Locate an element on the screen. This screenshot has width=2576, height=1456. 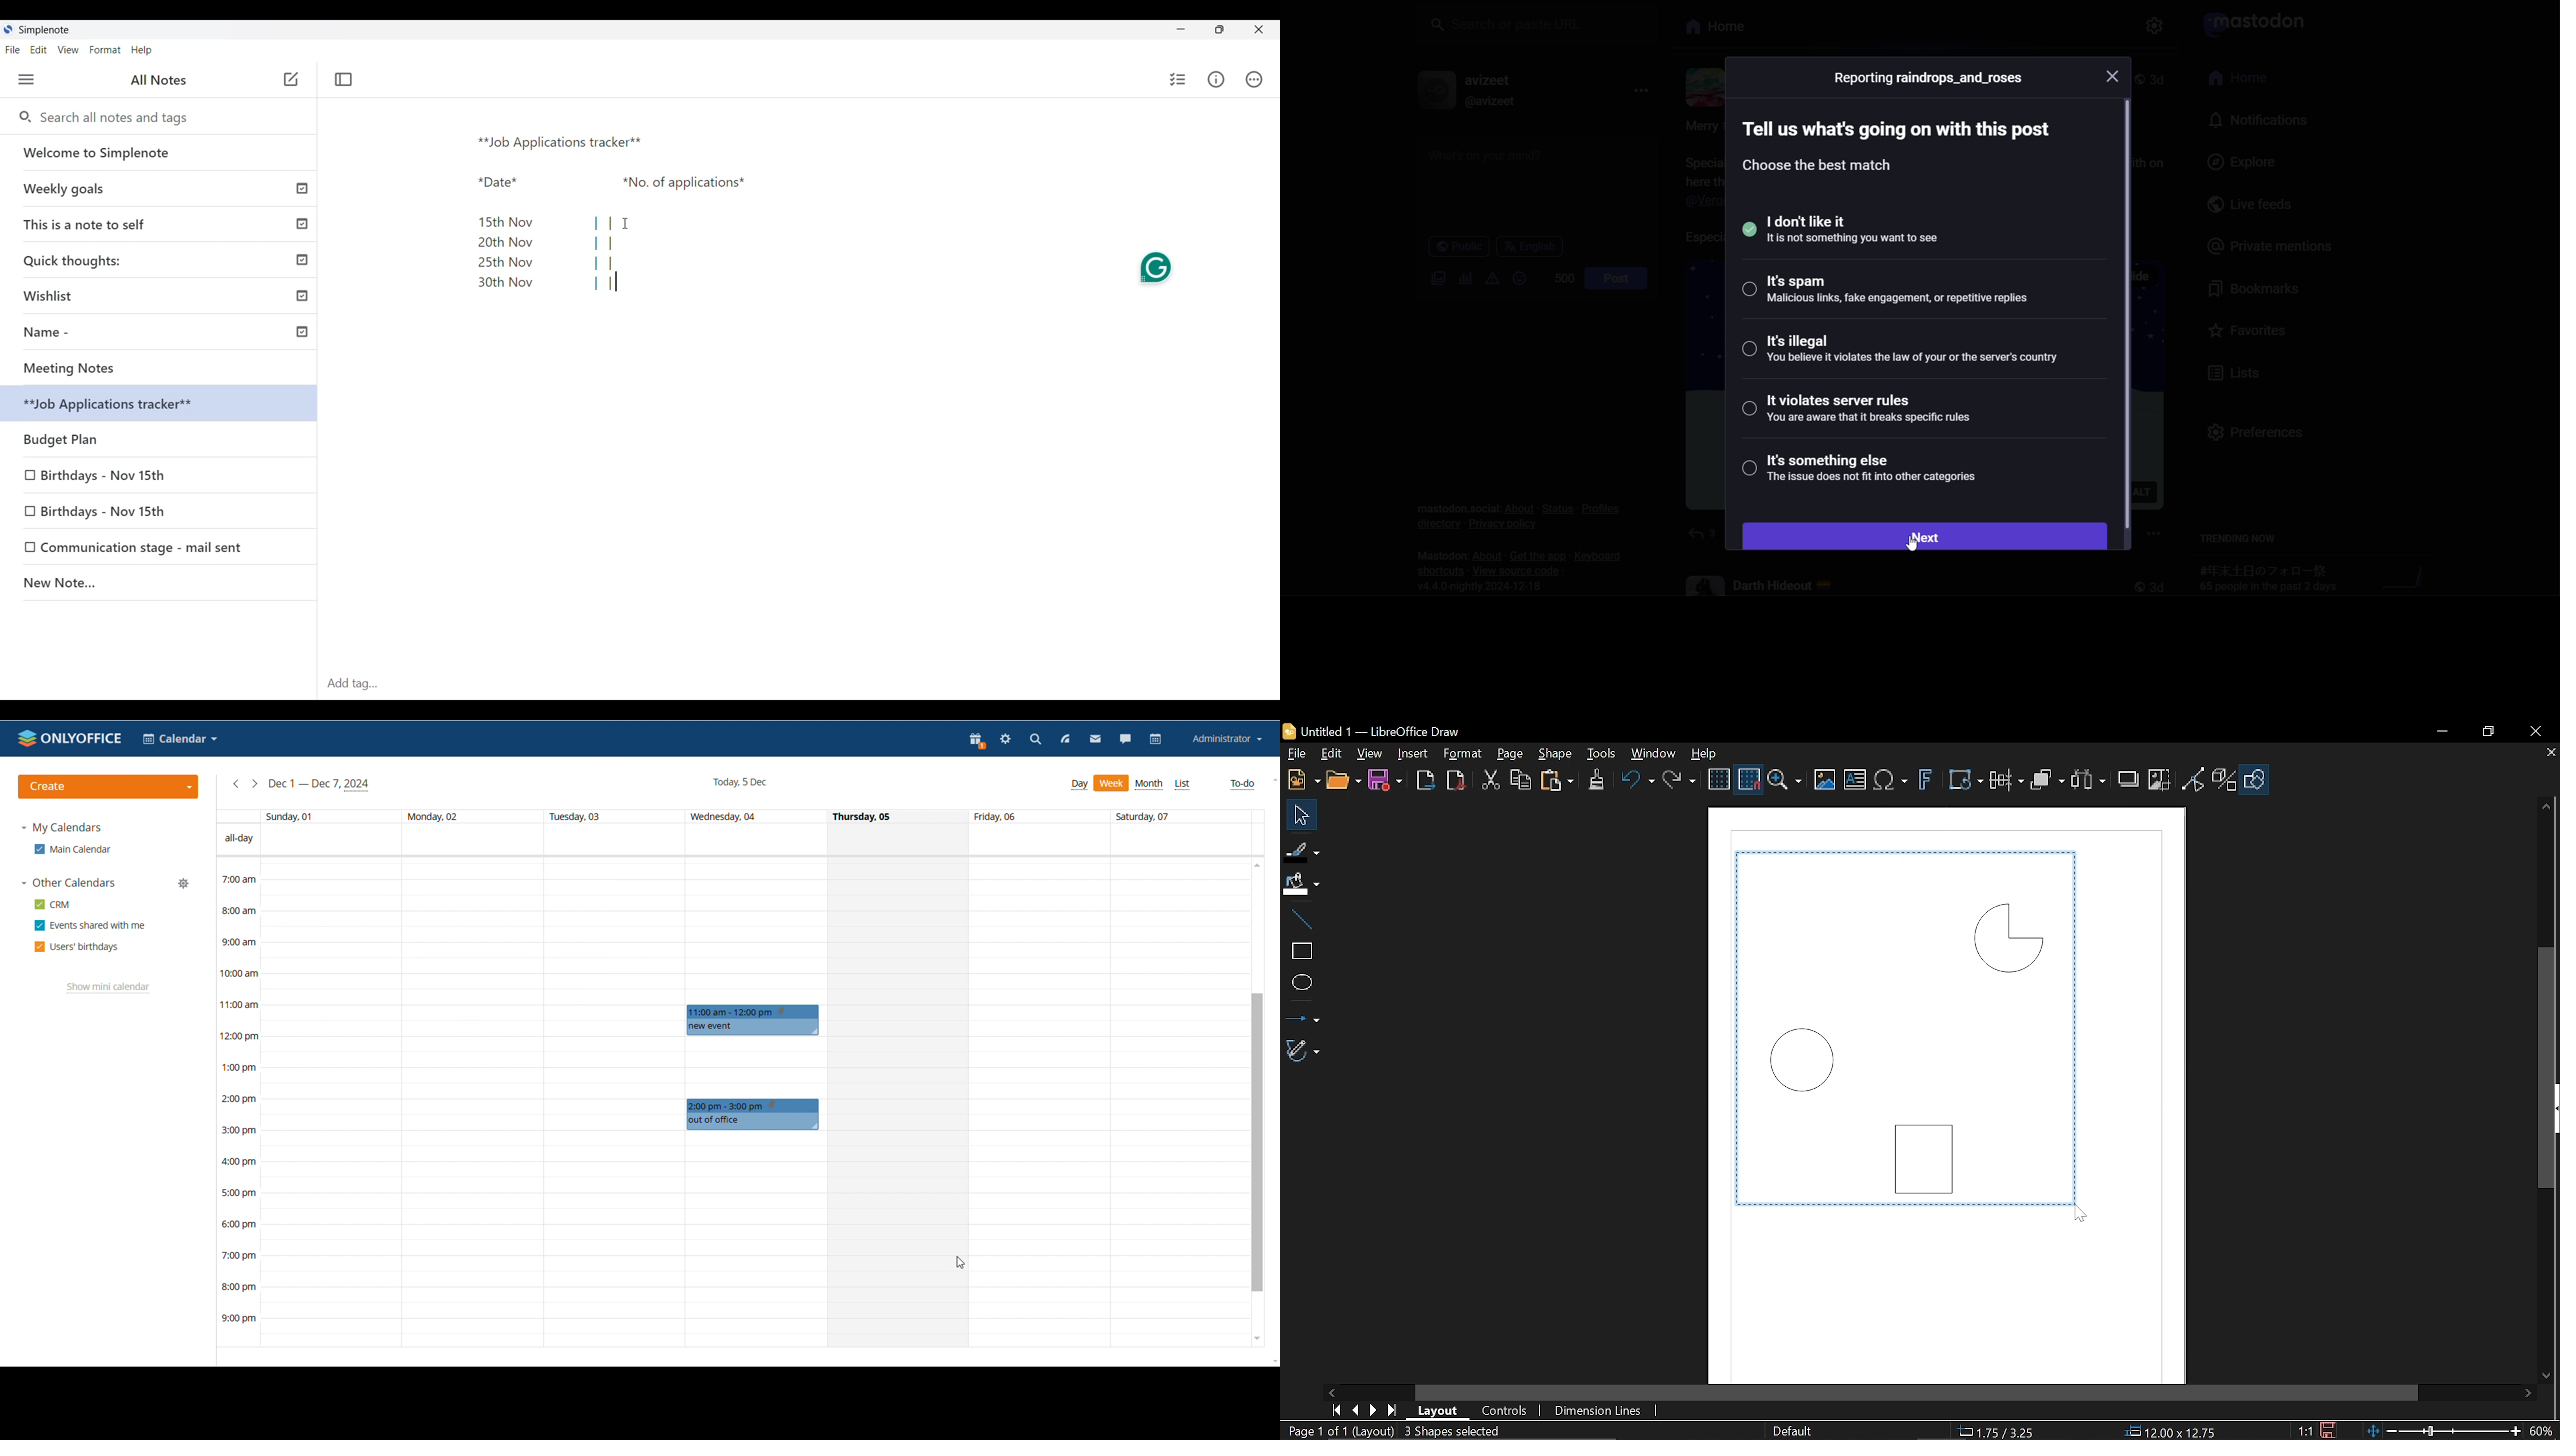
Welcome to Simplenote is located at coordinates (159, 153).